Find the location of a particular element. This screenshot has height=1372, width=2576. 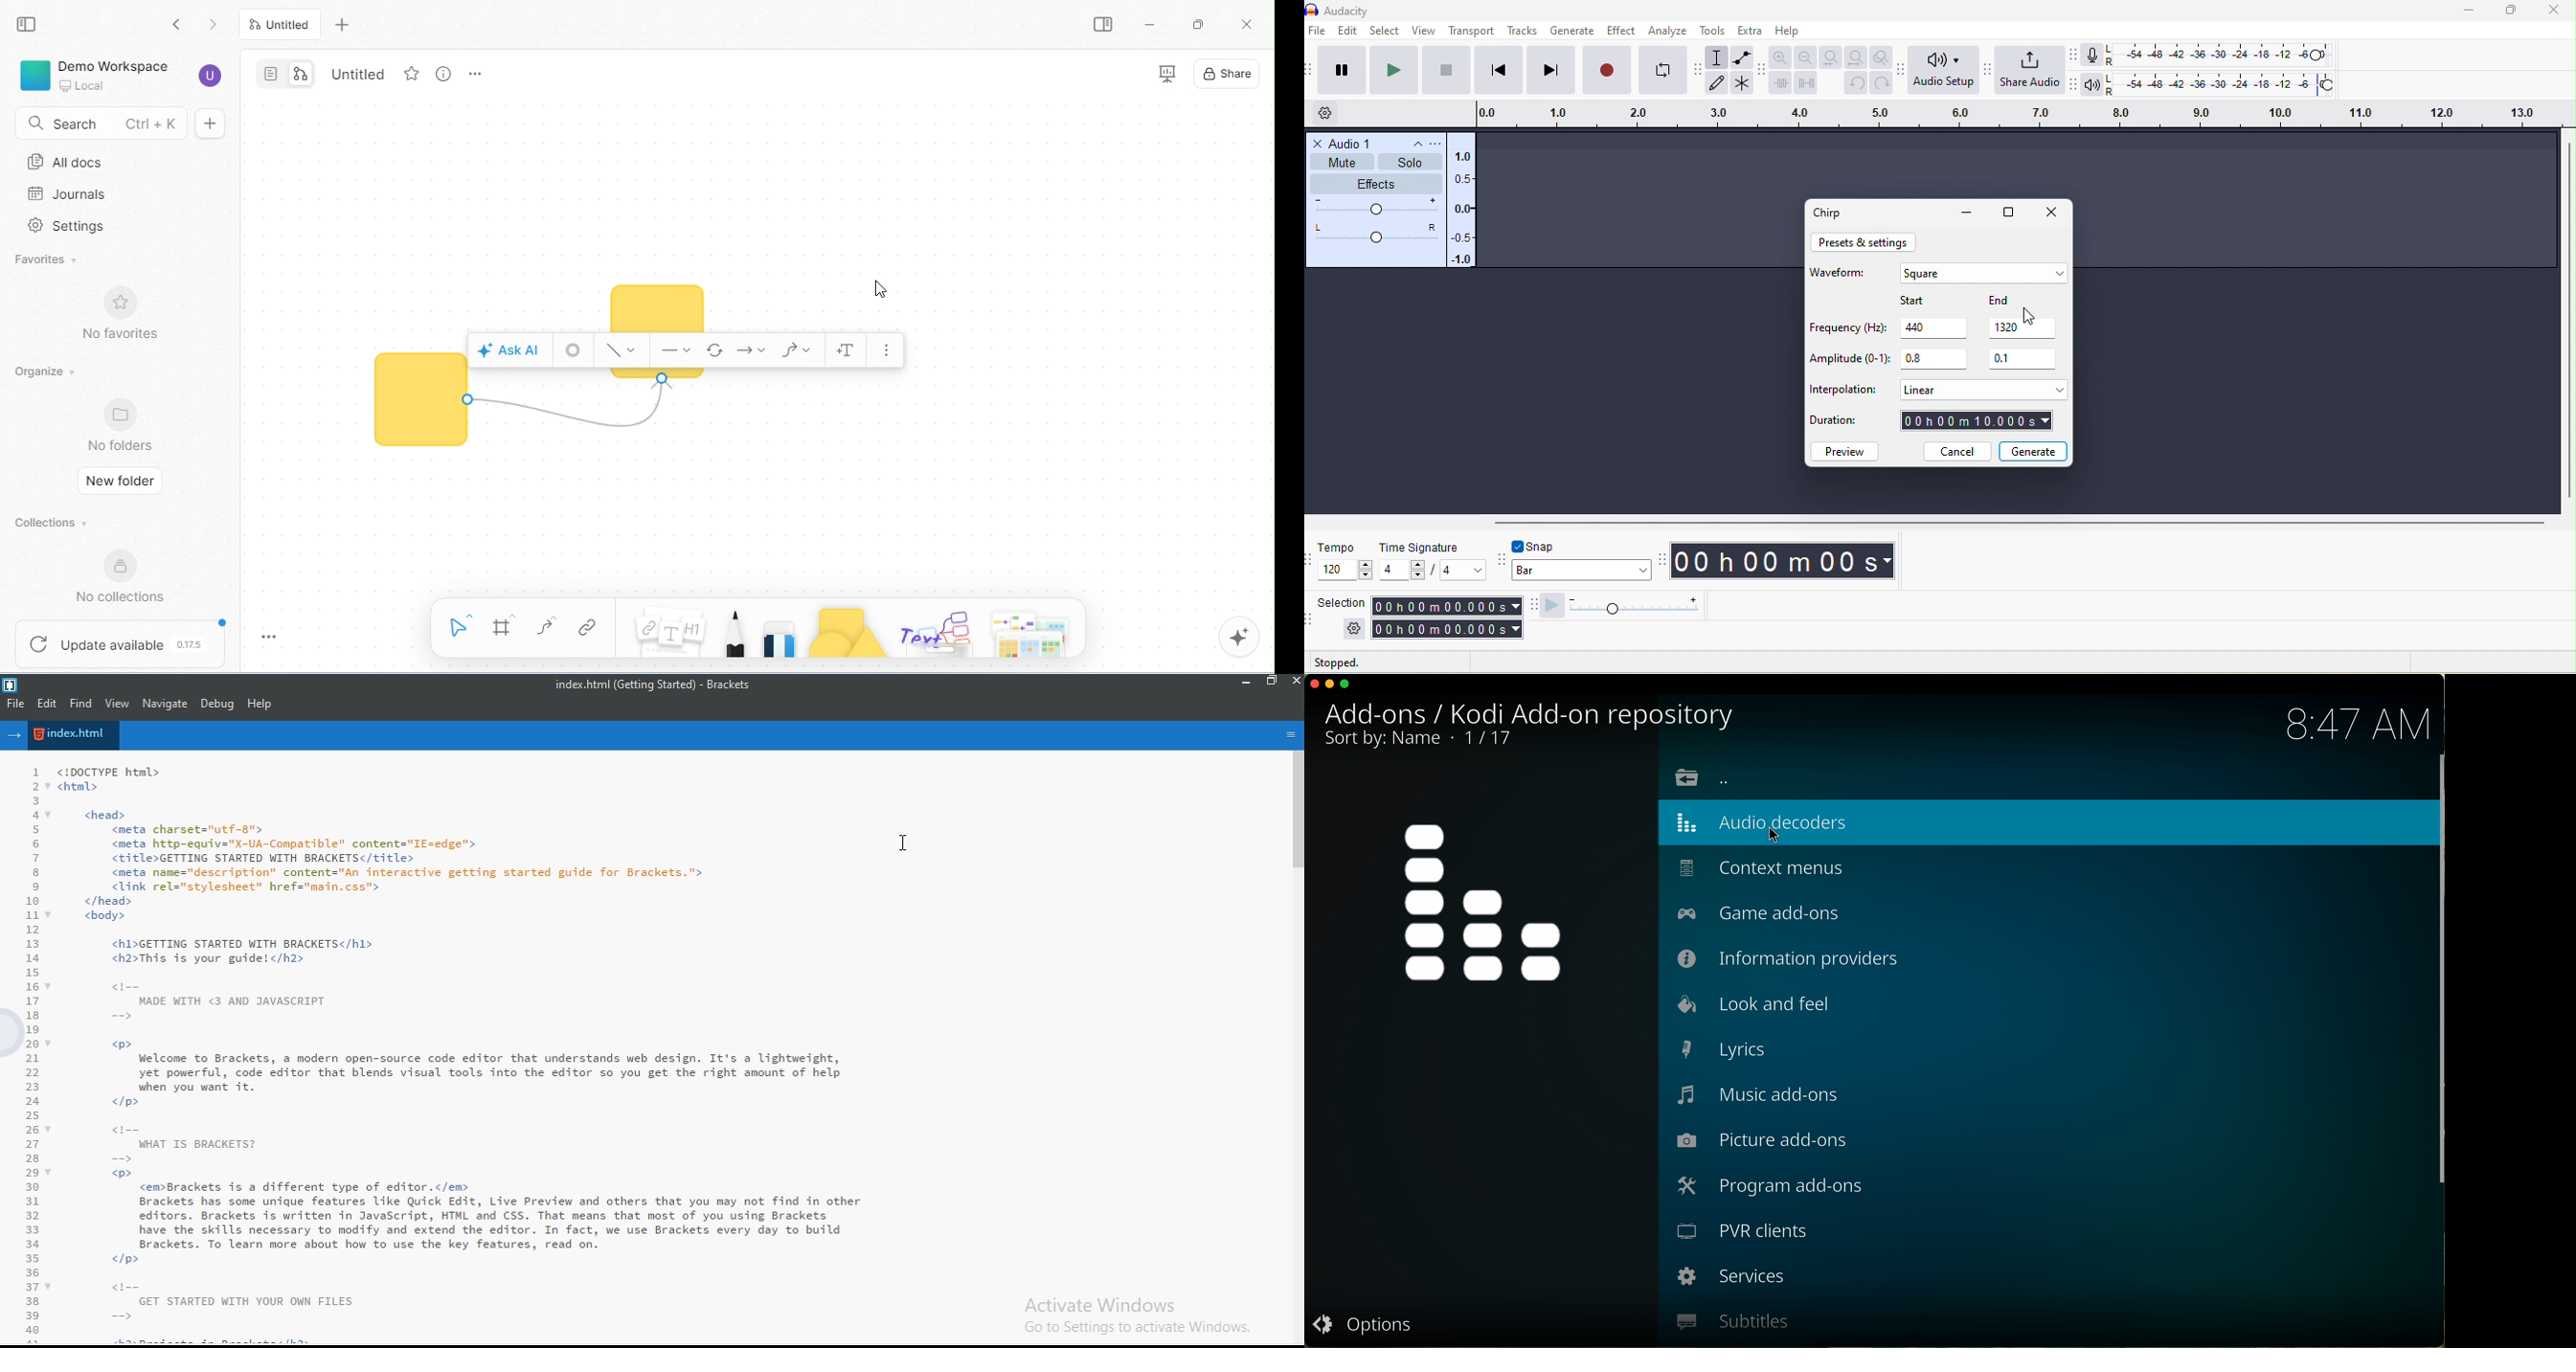

effect is located at coordinates (1624, 30).